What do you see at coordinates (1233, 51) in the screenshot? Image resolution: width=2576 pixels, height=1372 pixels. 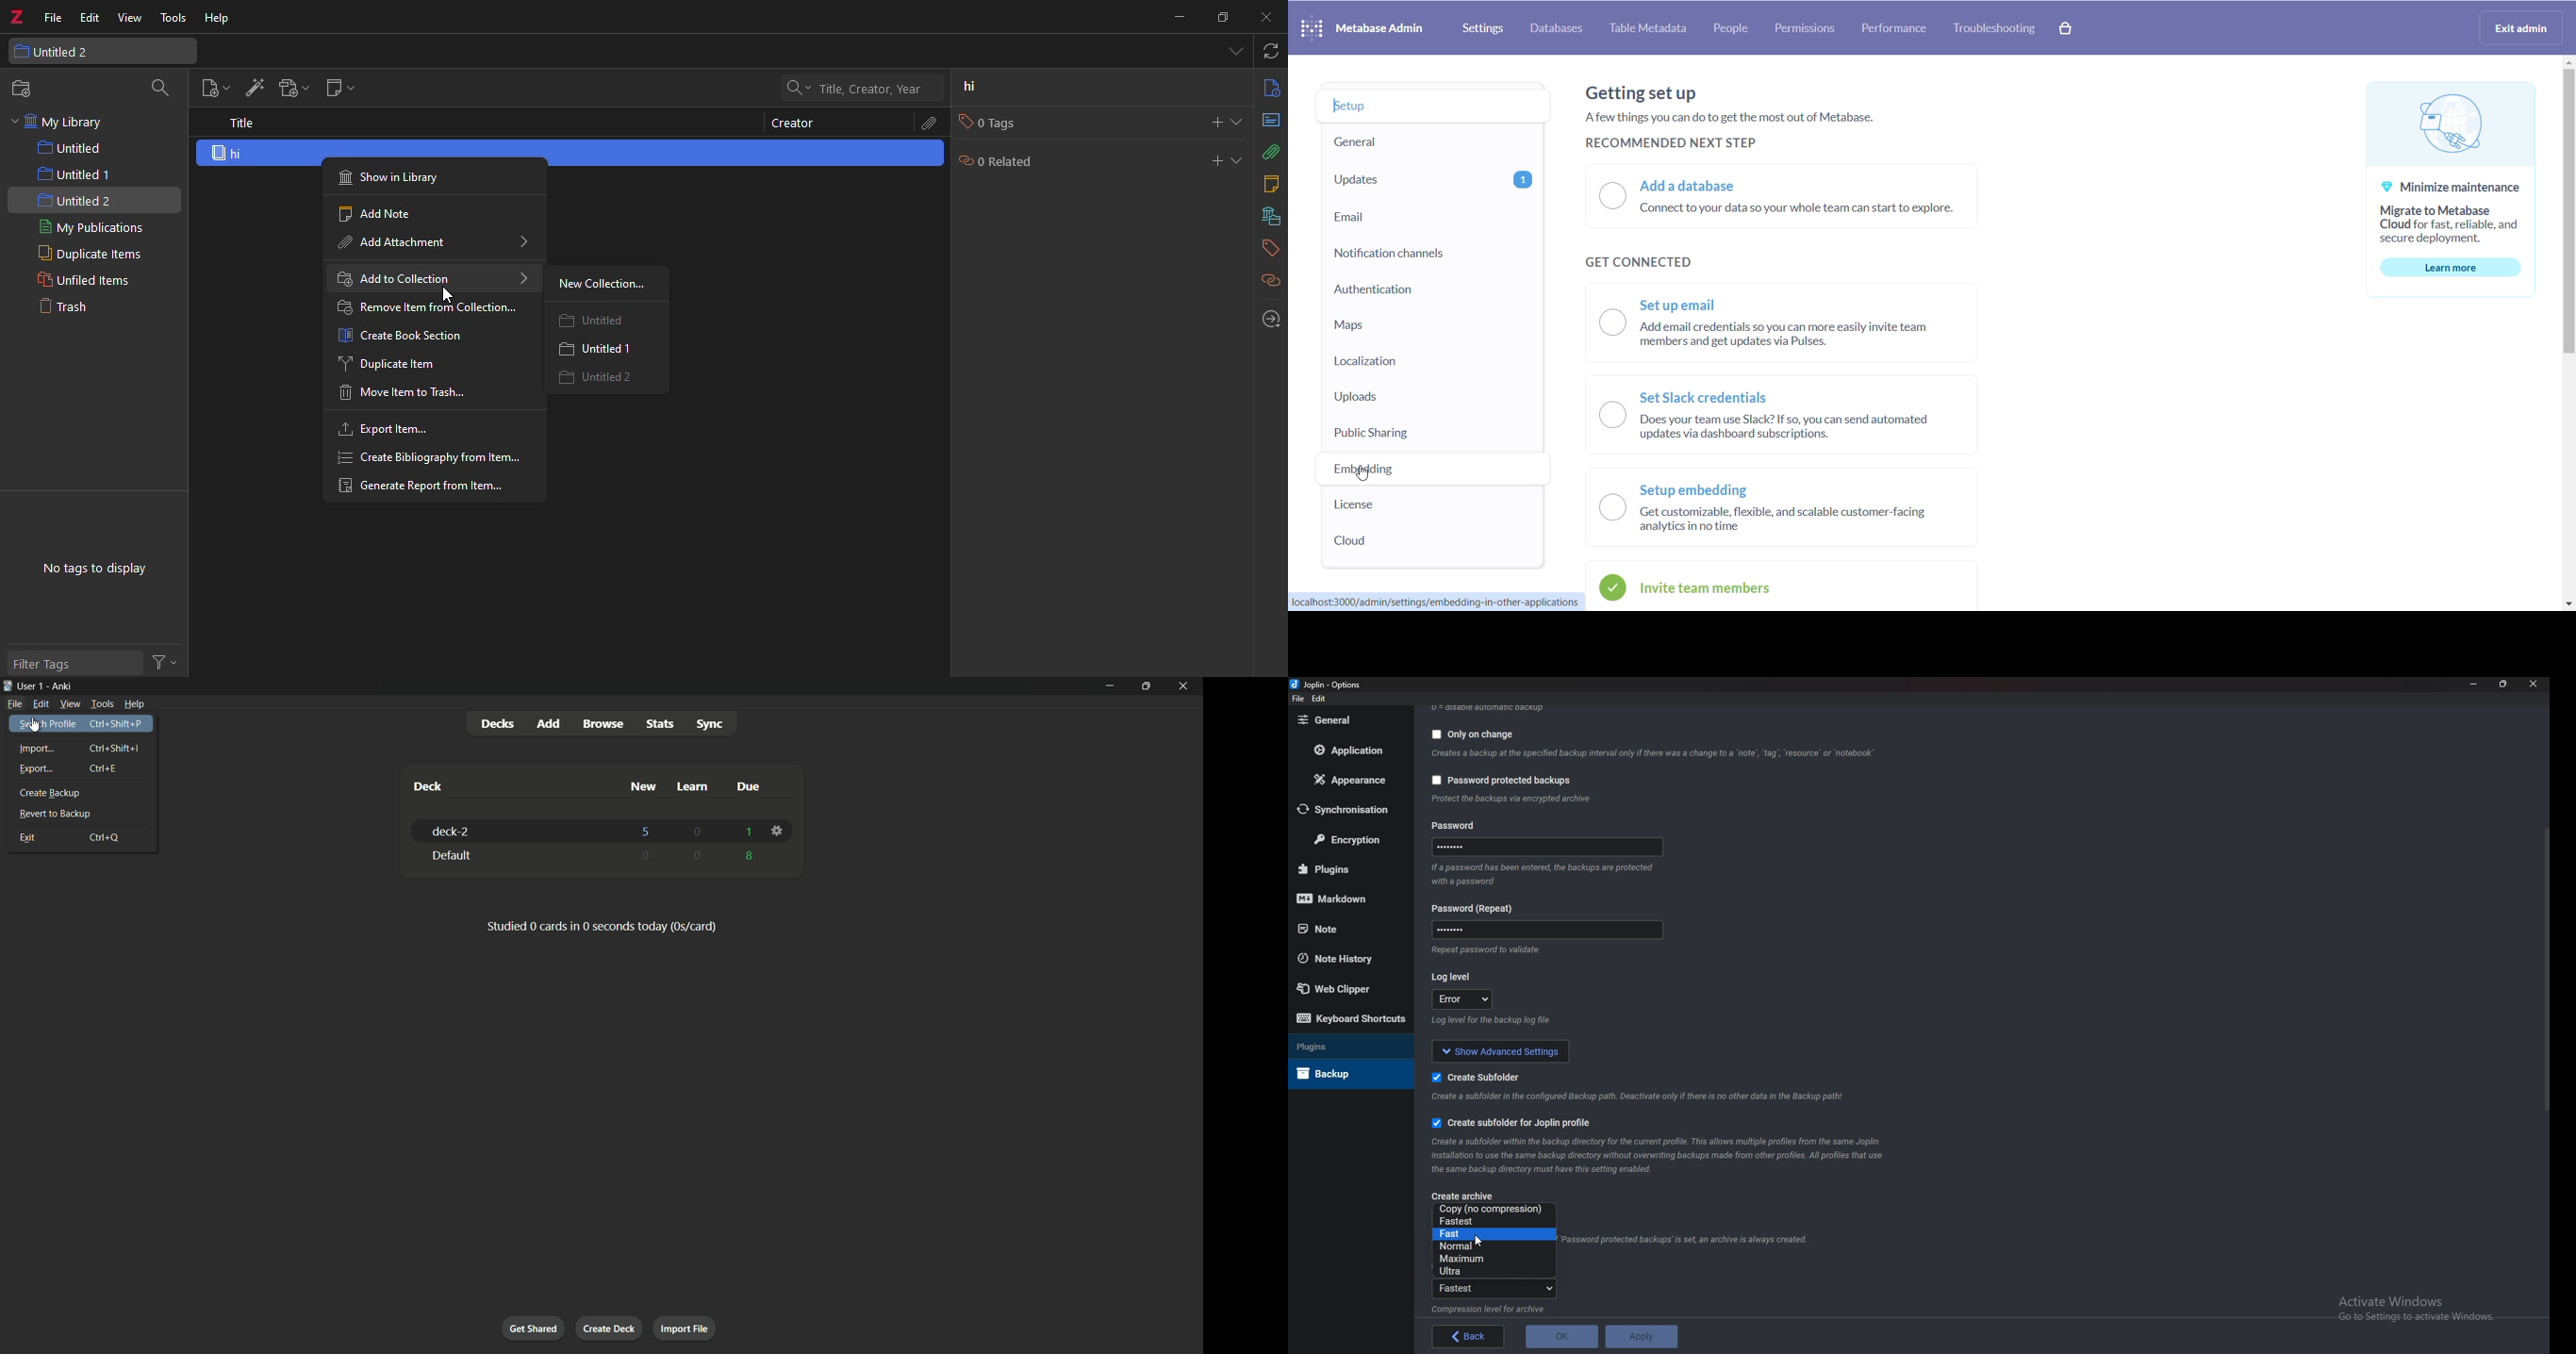 I see `tabs` at bounding box center [1233, 51].